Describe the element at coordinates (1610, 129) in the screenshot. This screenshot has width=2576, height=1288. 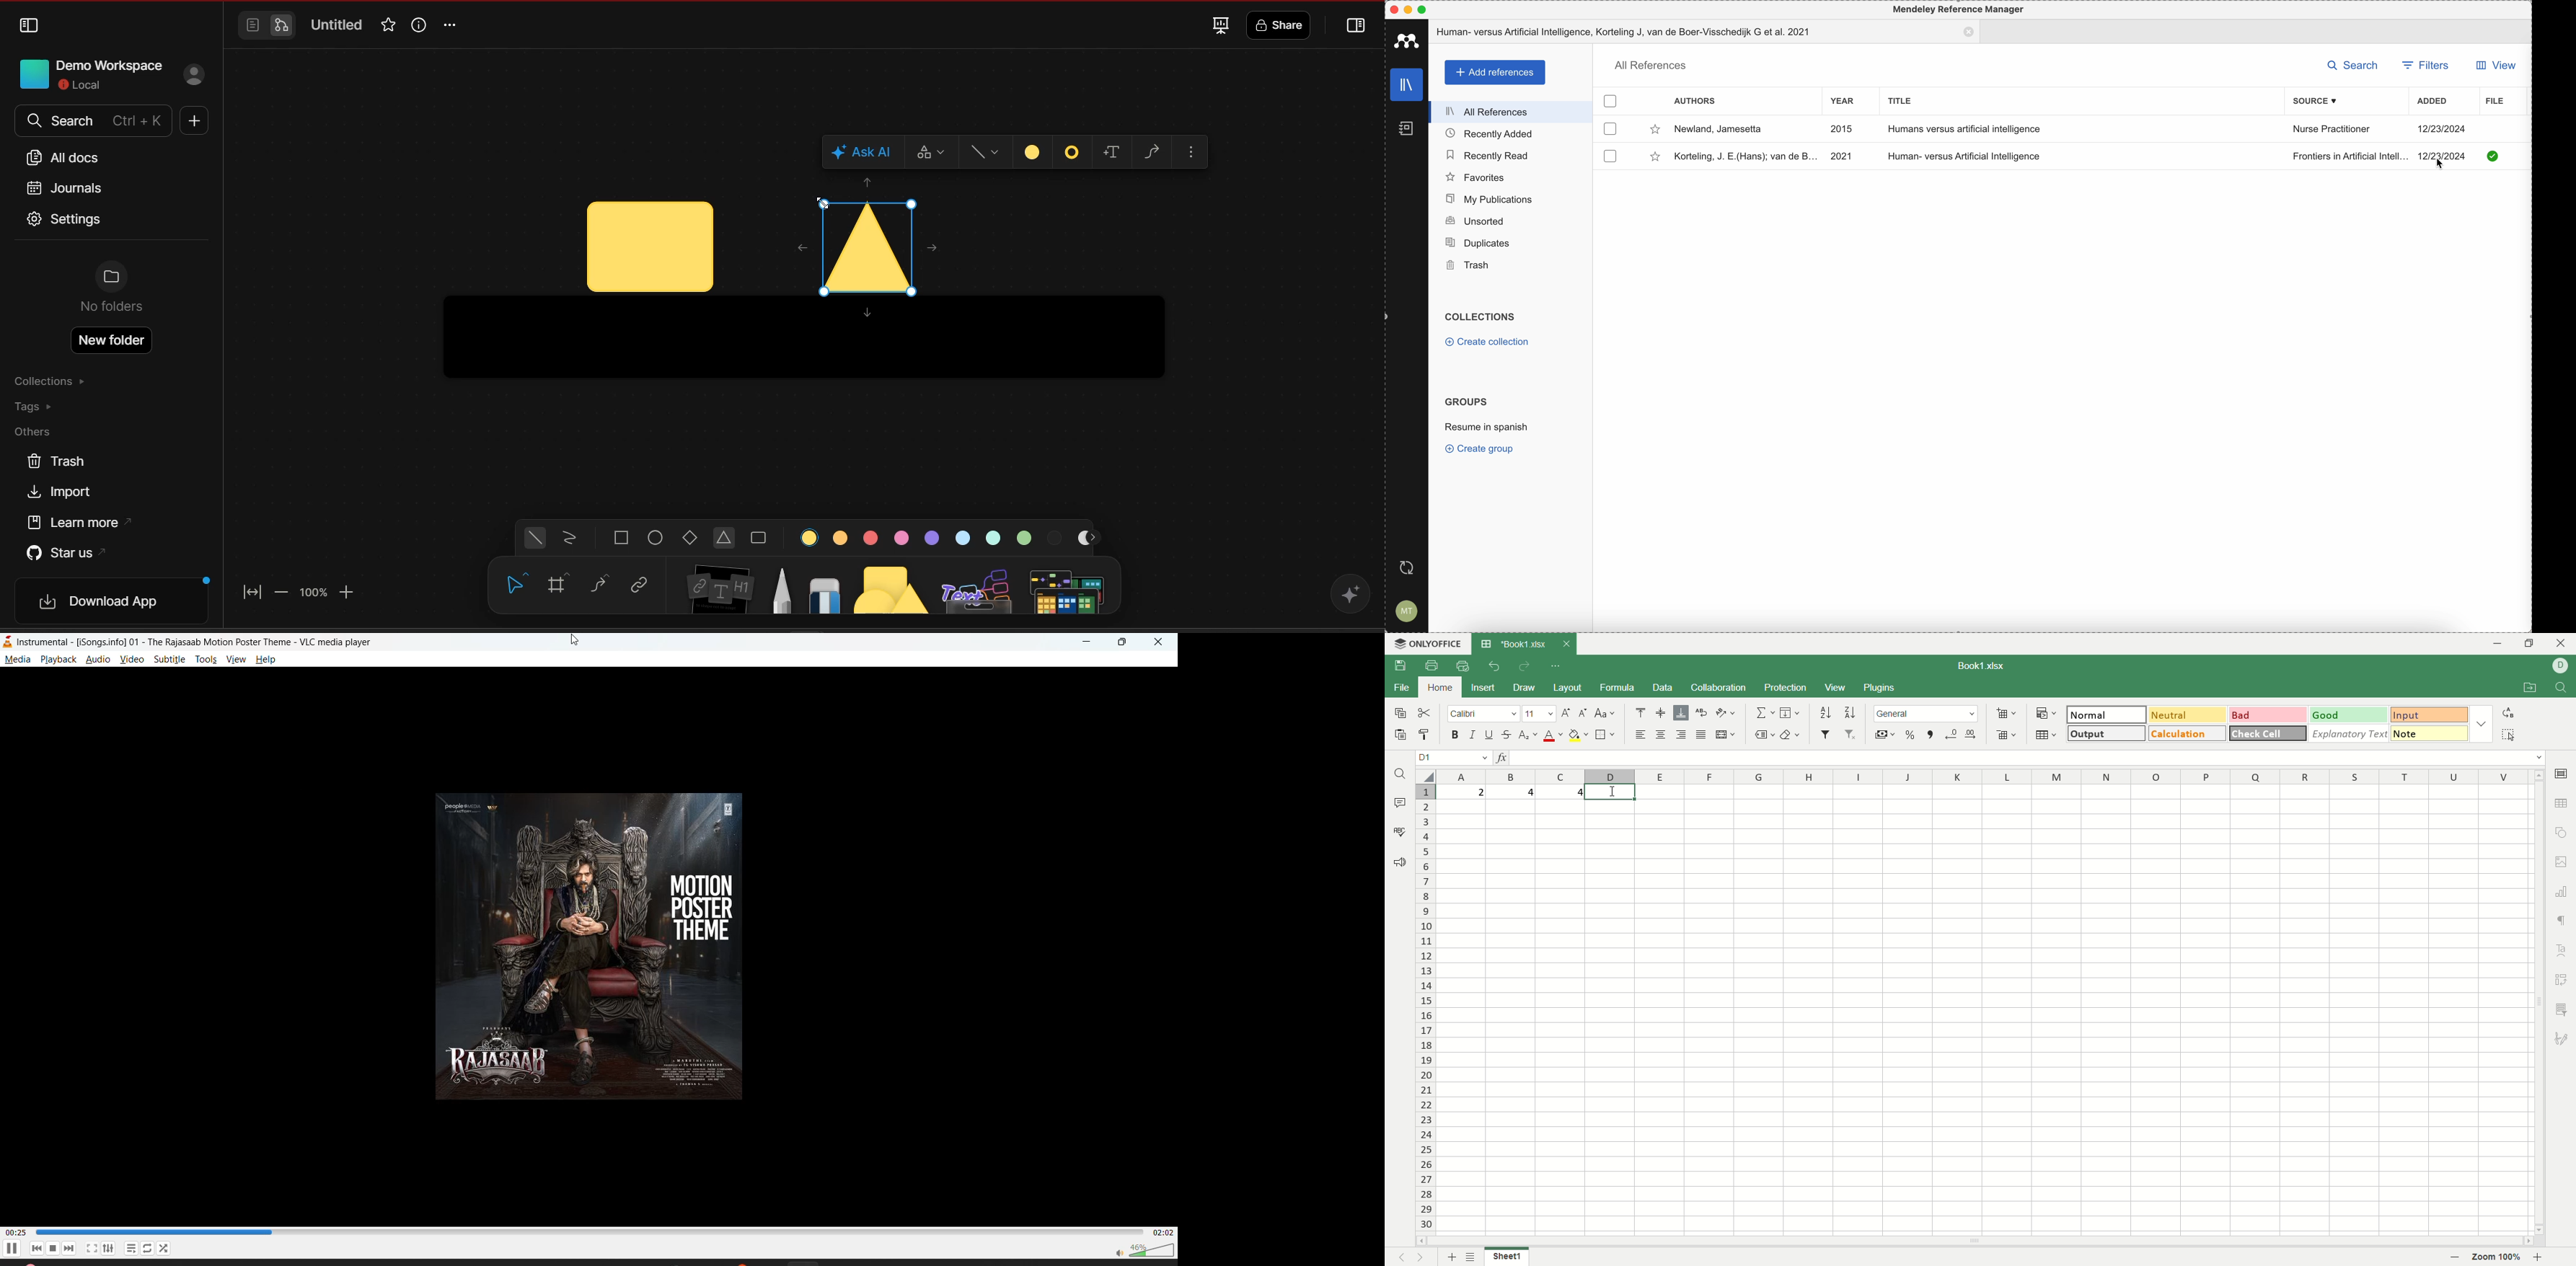
I see `checkbox` at that location.